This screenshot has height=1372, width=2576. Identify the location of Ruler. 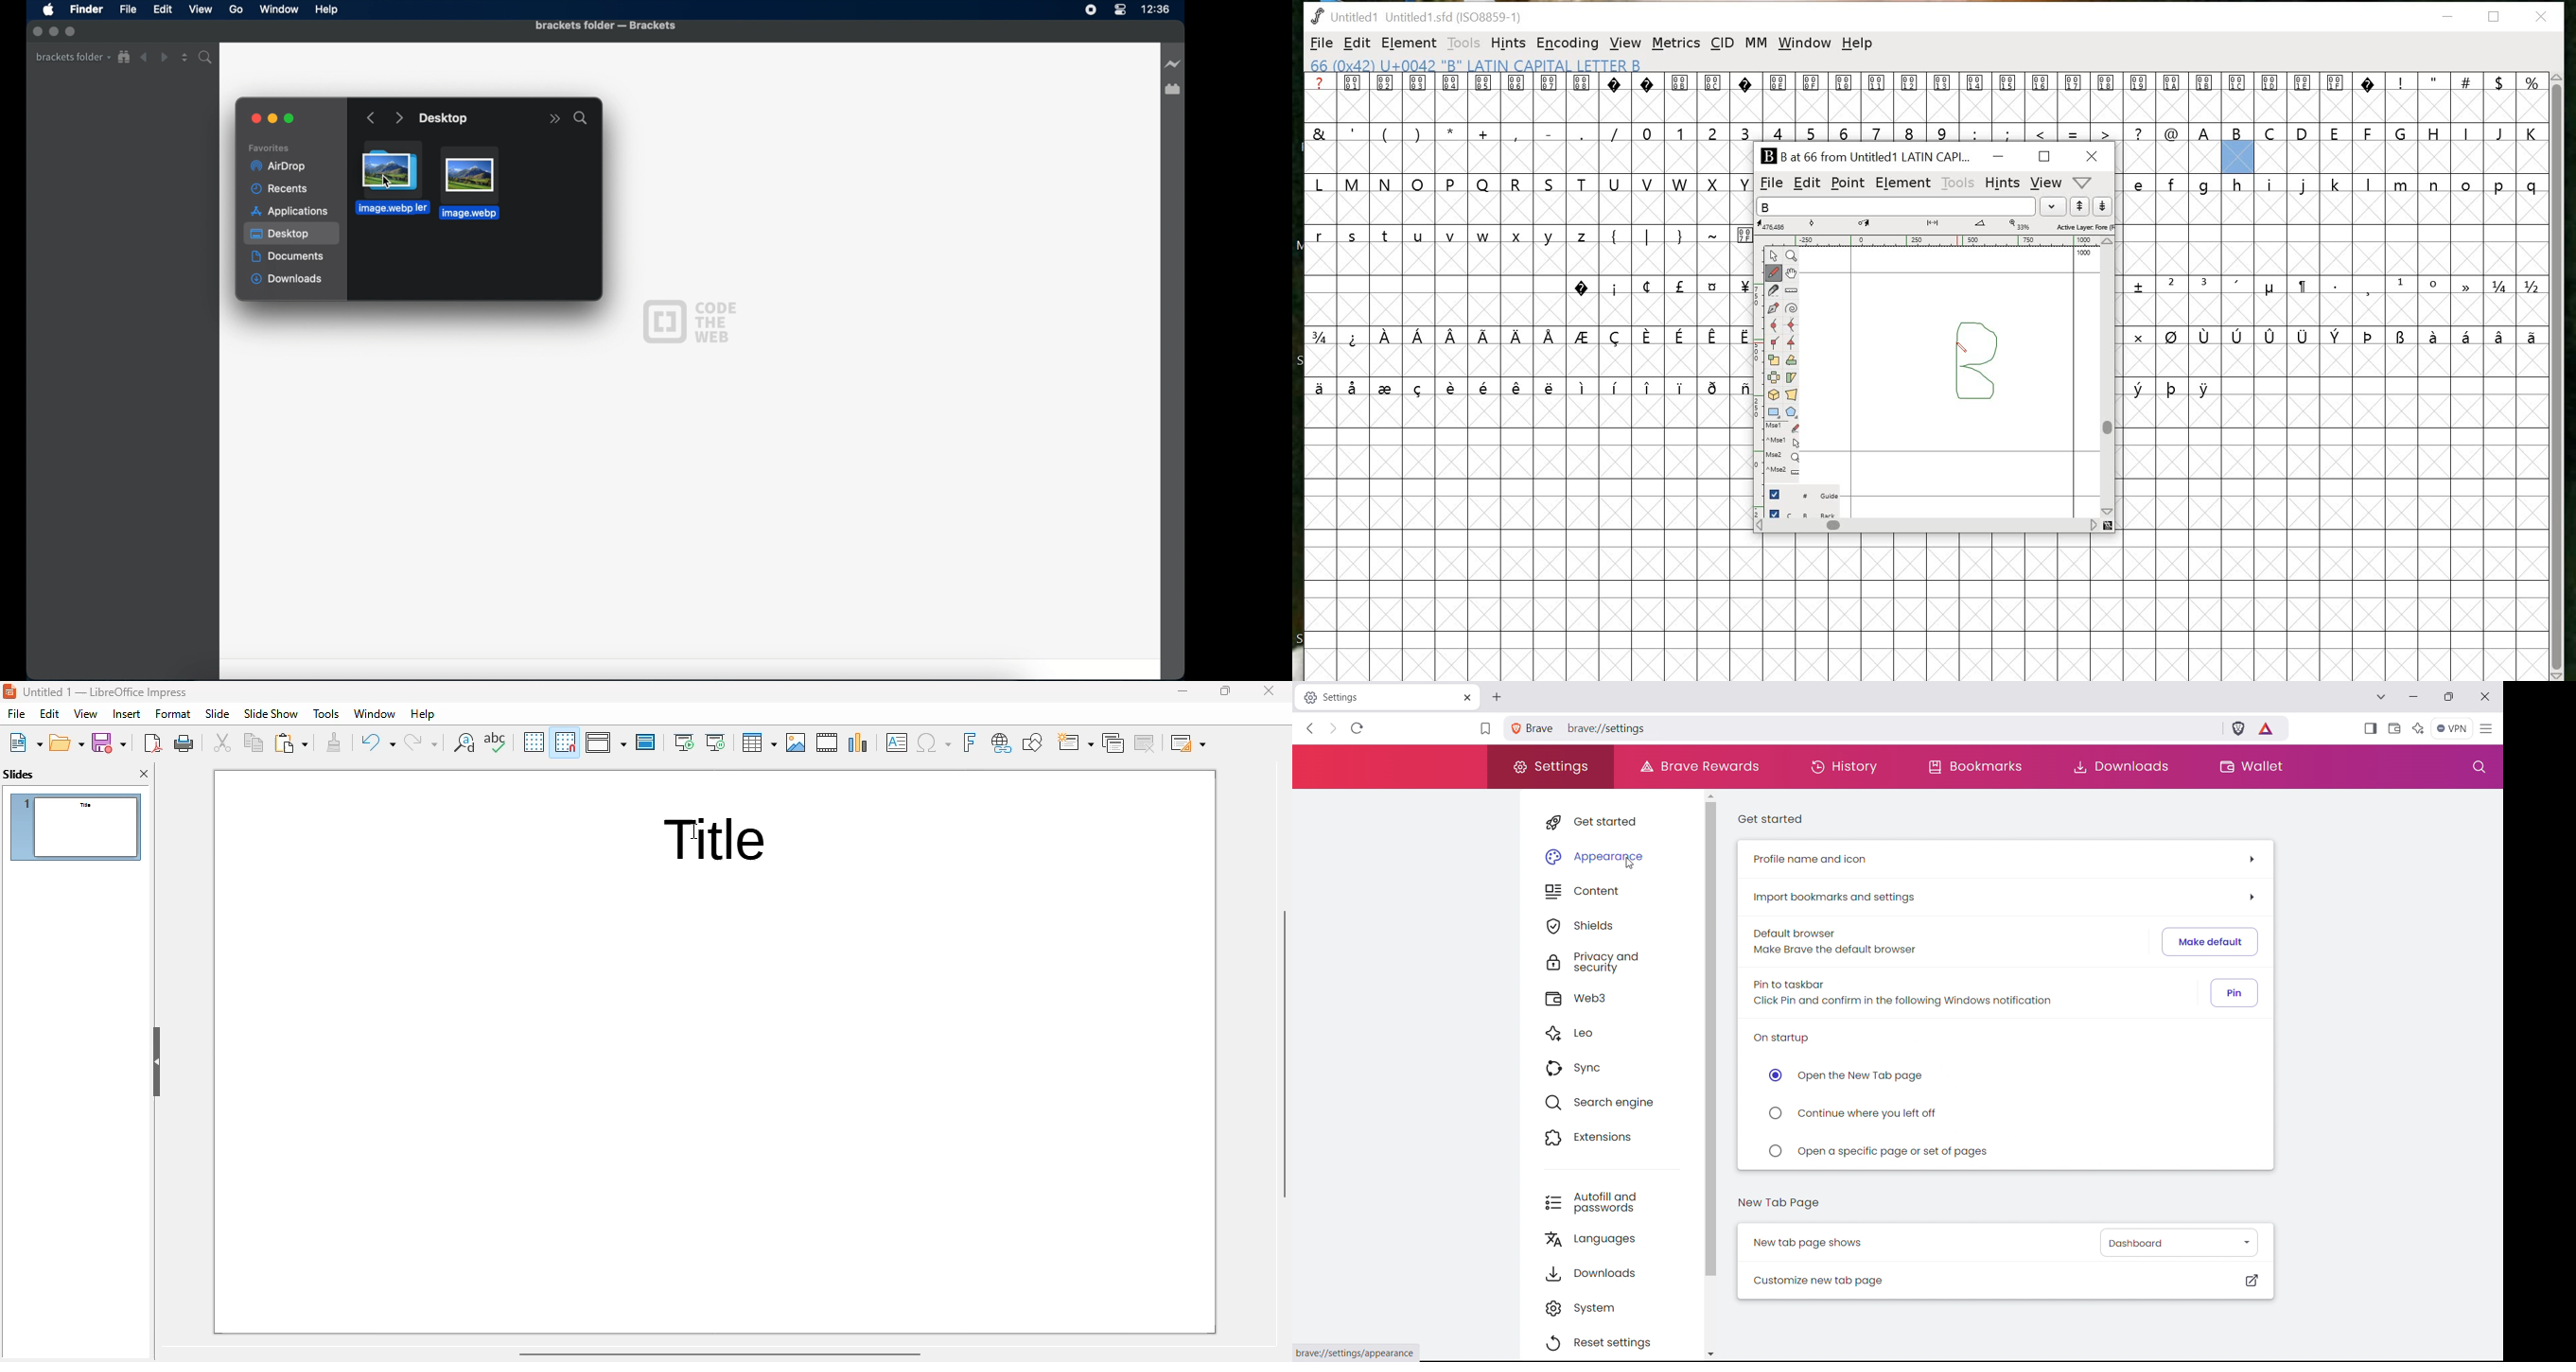
(1792, 292).